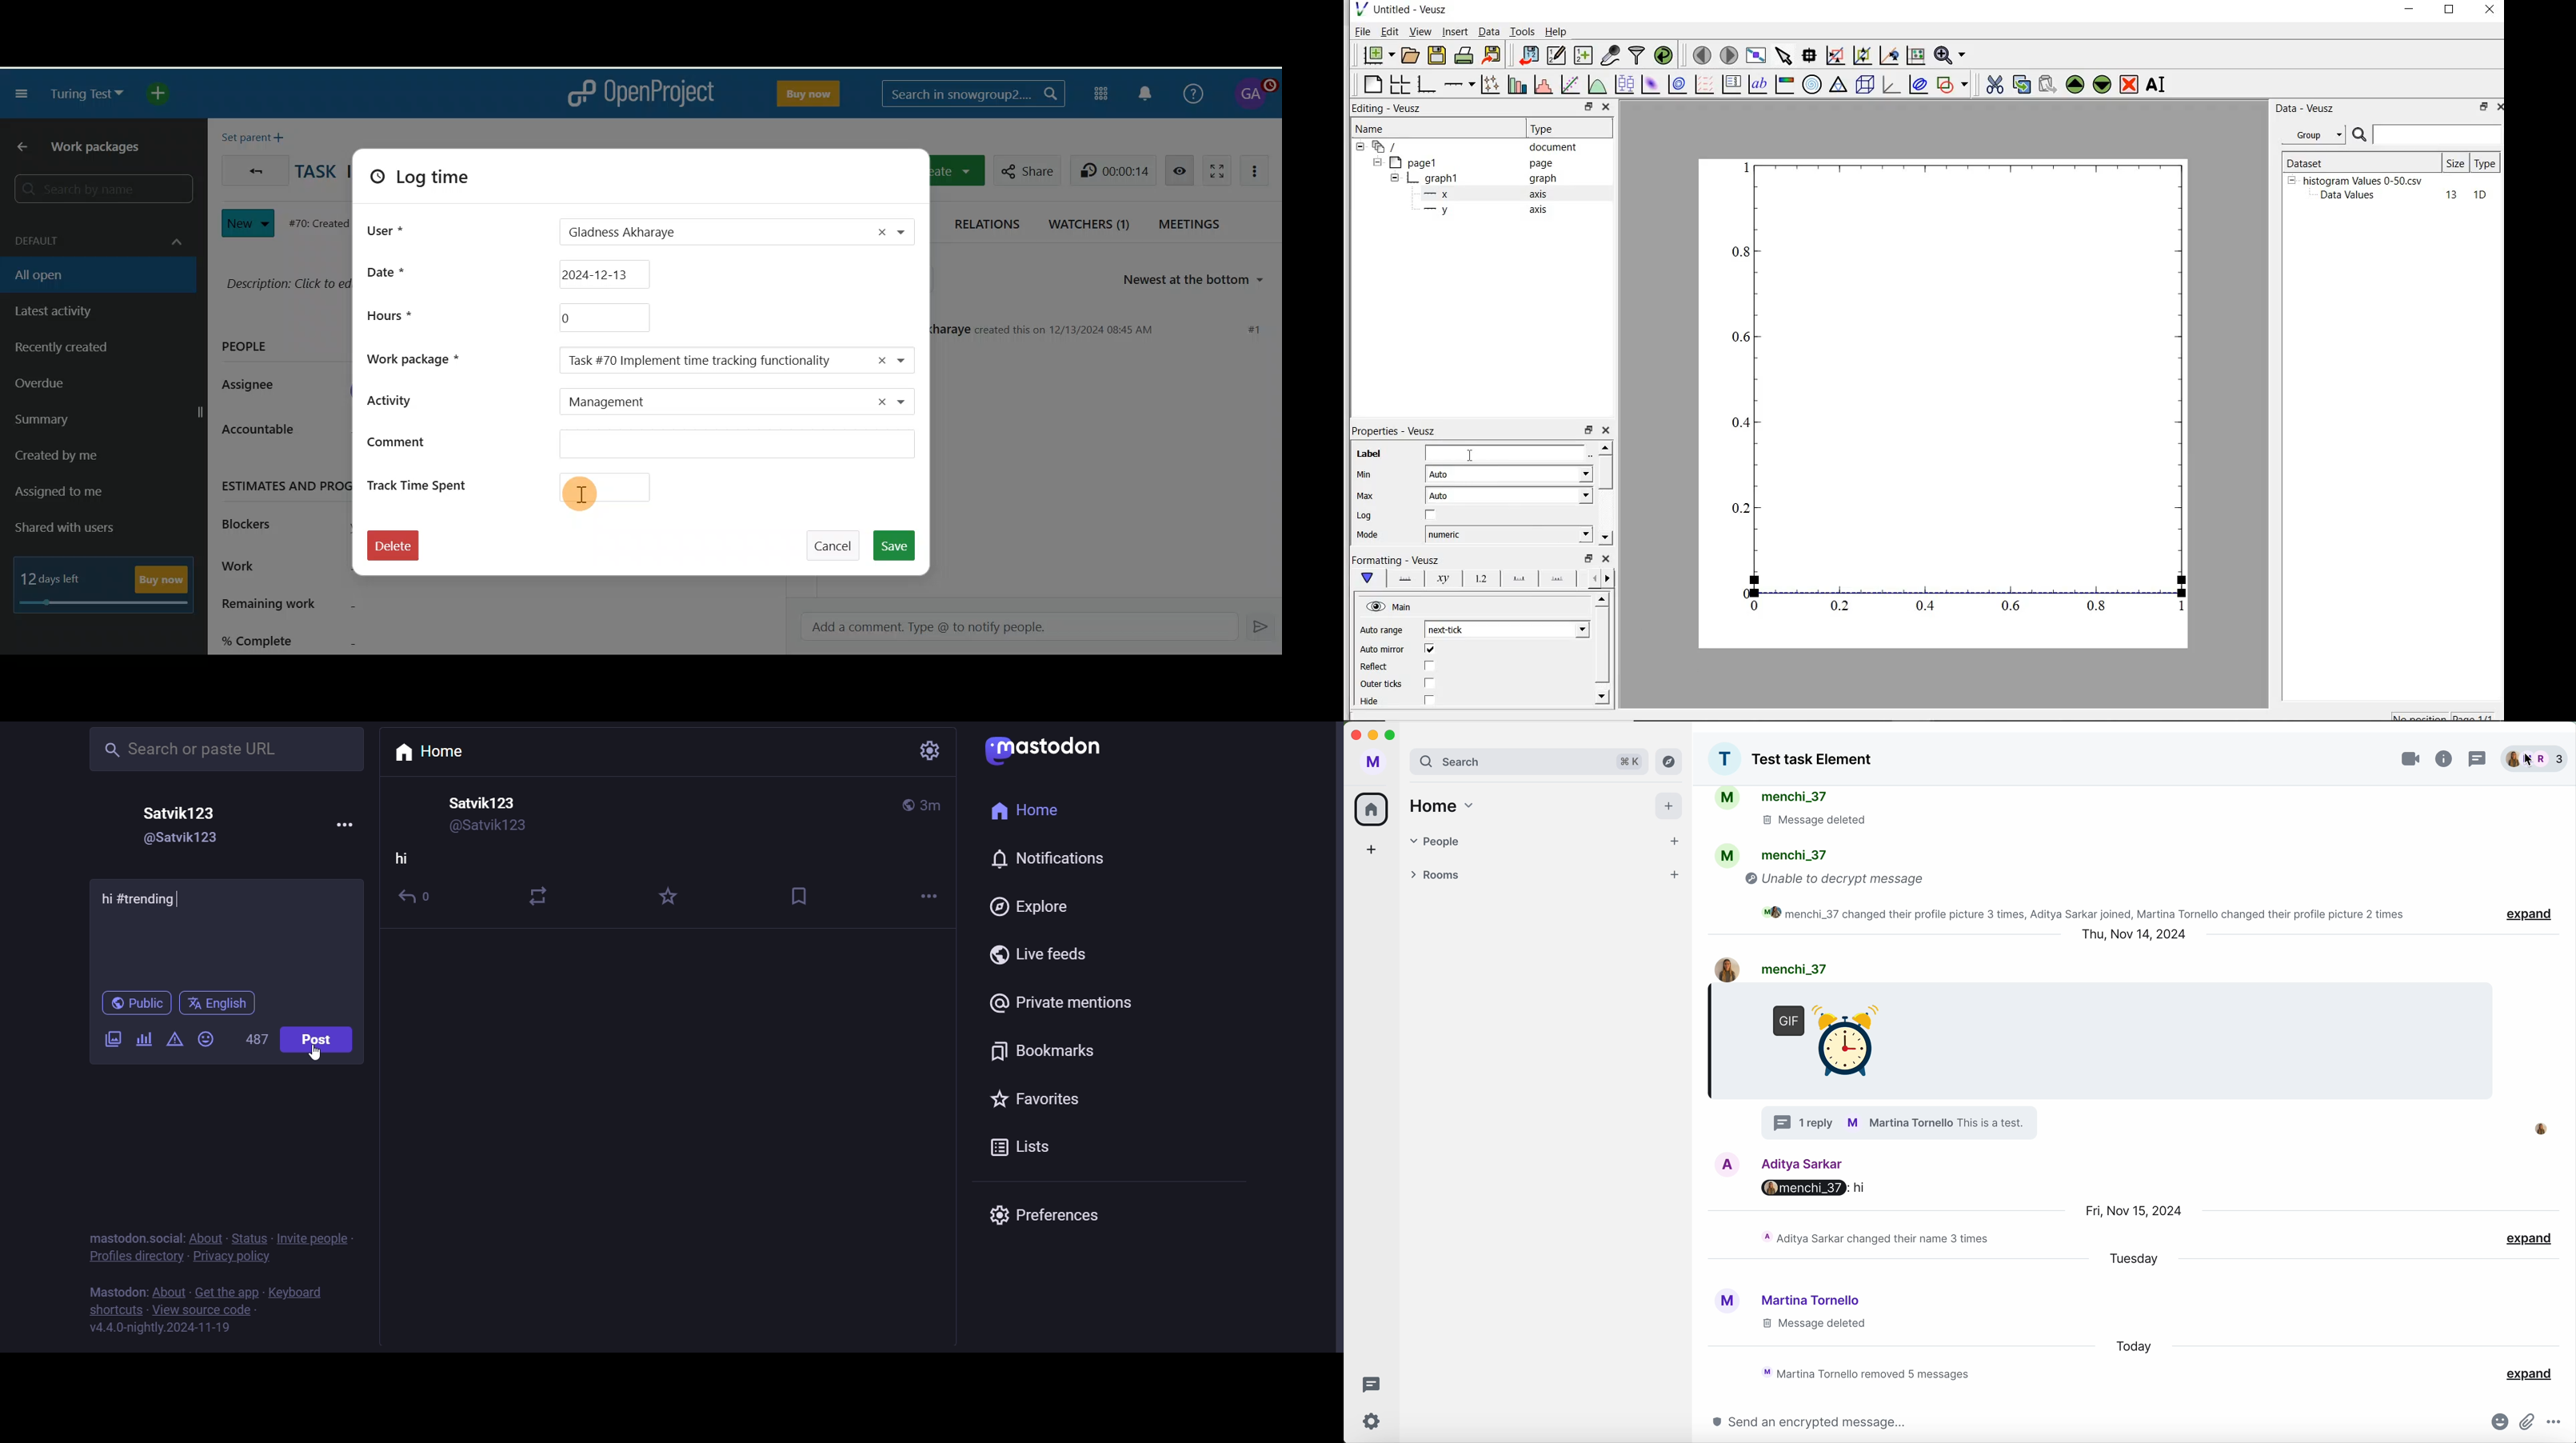 The image size is (2576, 1456). I want to click on people, so click(1796, 797).